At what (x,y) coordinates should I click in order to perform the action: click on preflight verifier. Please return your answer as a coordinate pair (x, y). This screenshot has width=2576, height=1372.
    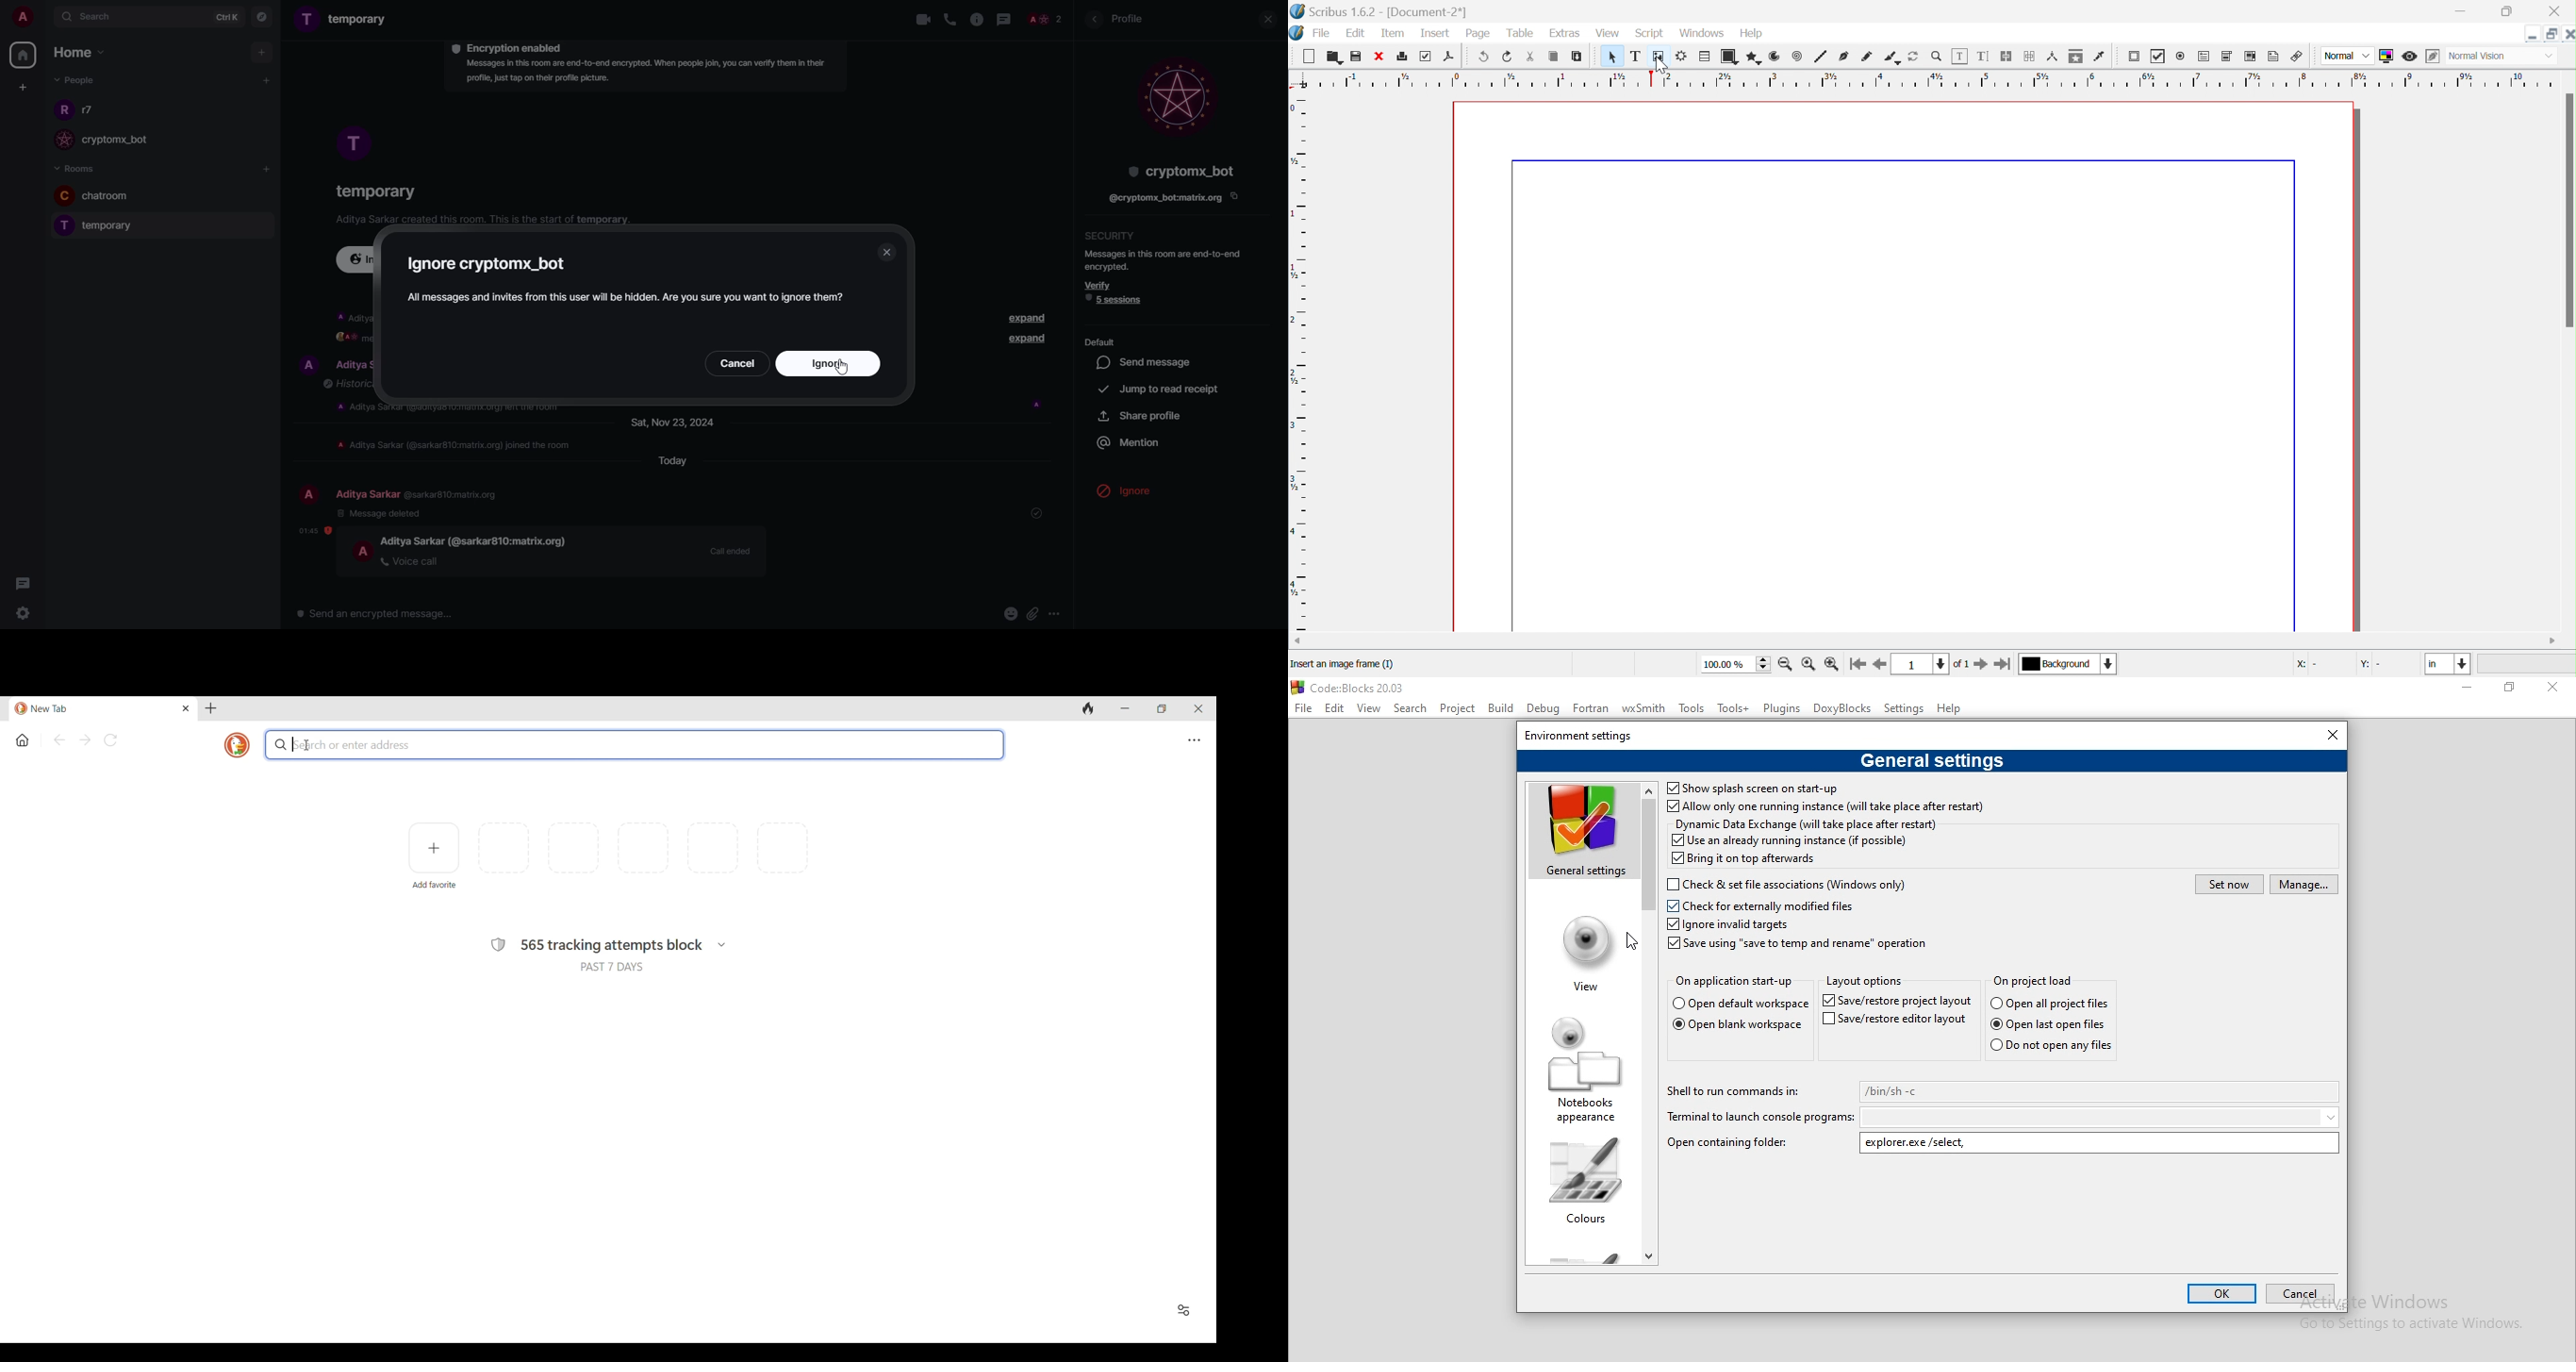
    Looking at the image, I should click on (1427, 56).